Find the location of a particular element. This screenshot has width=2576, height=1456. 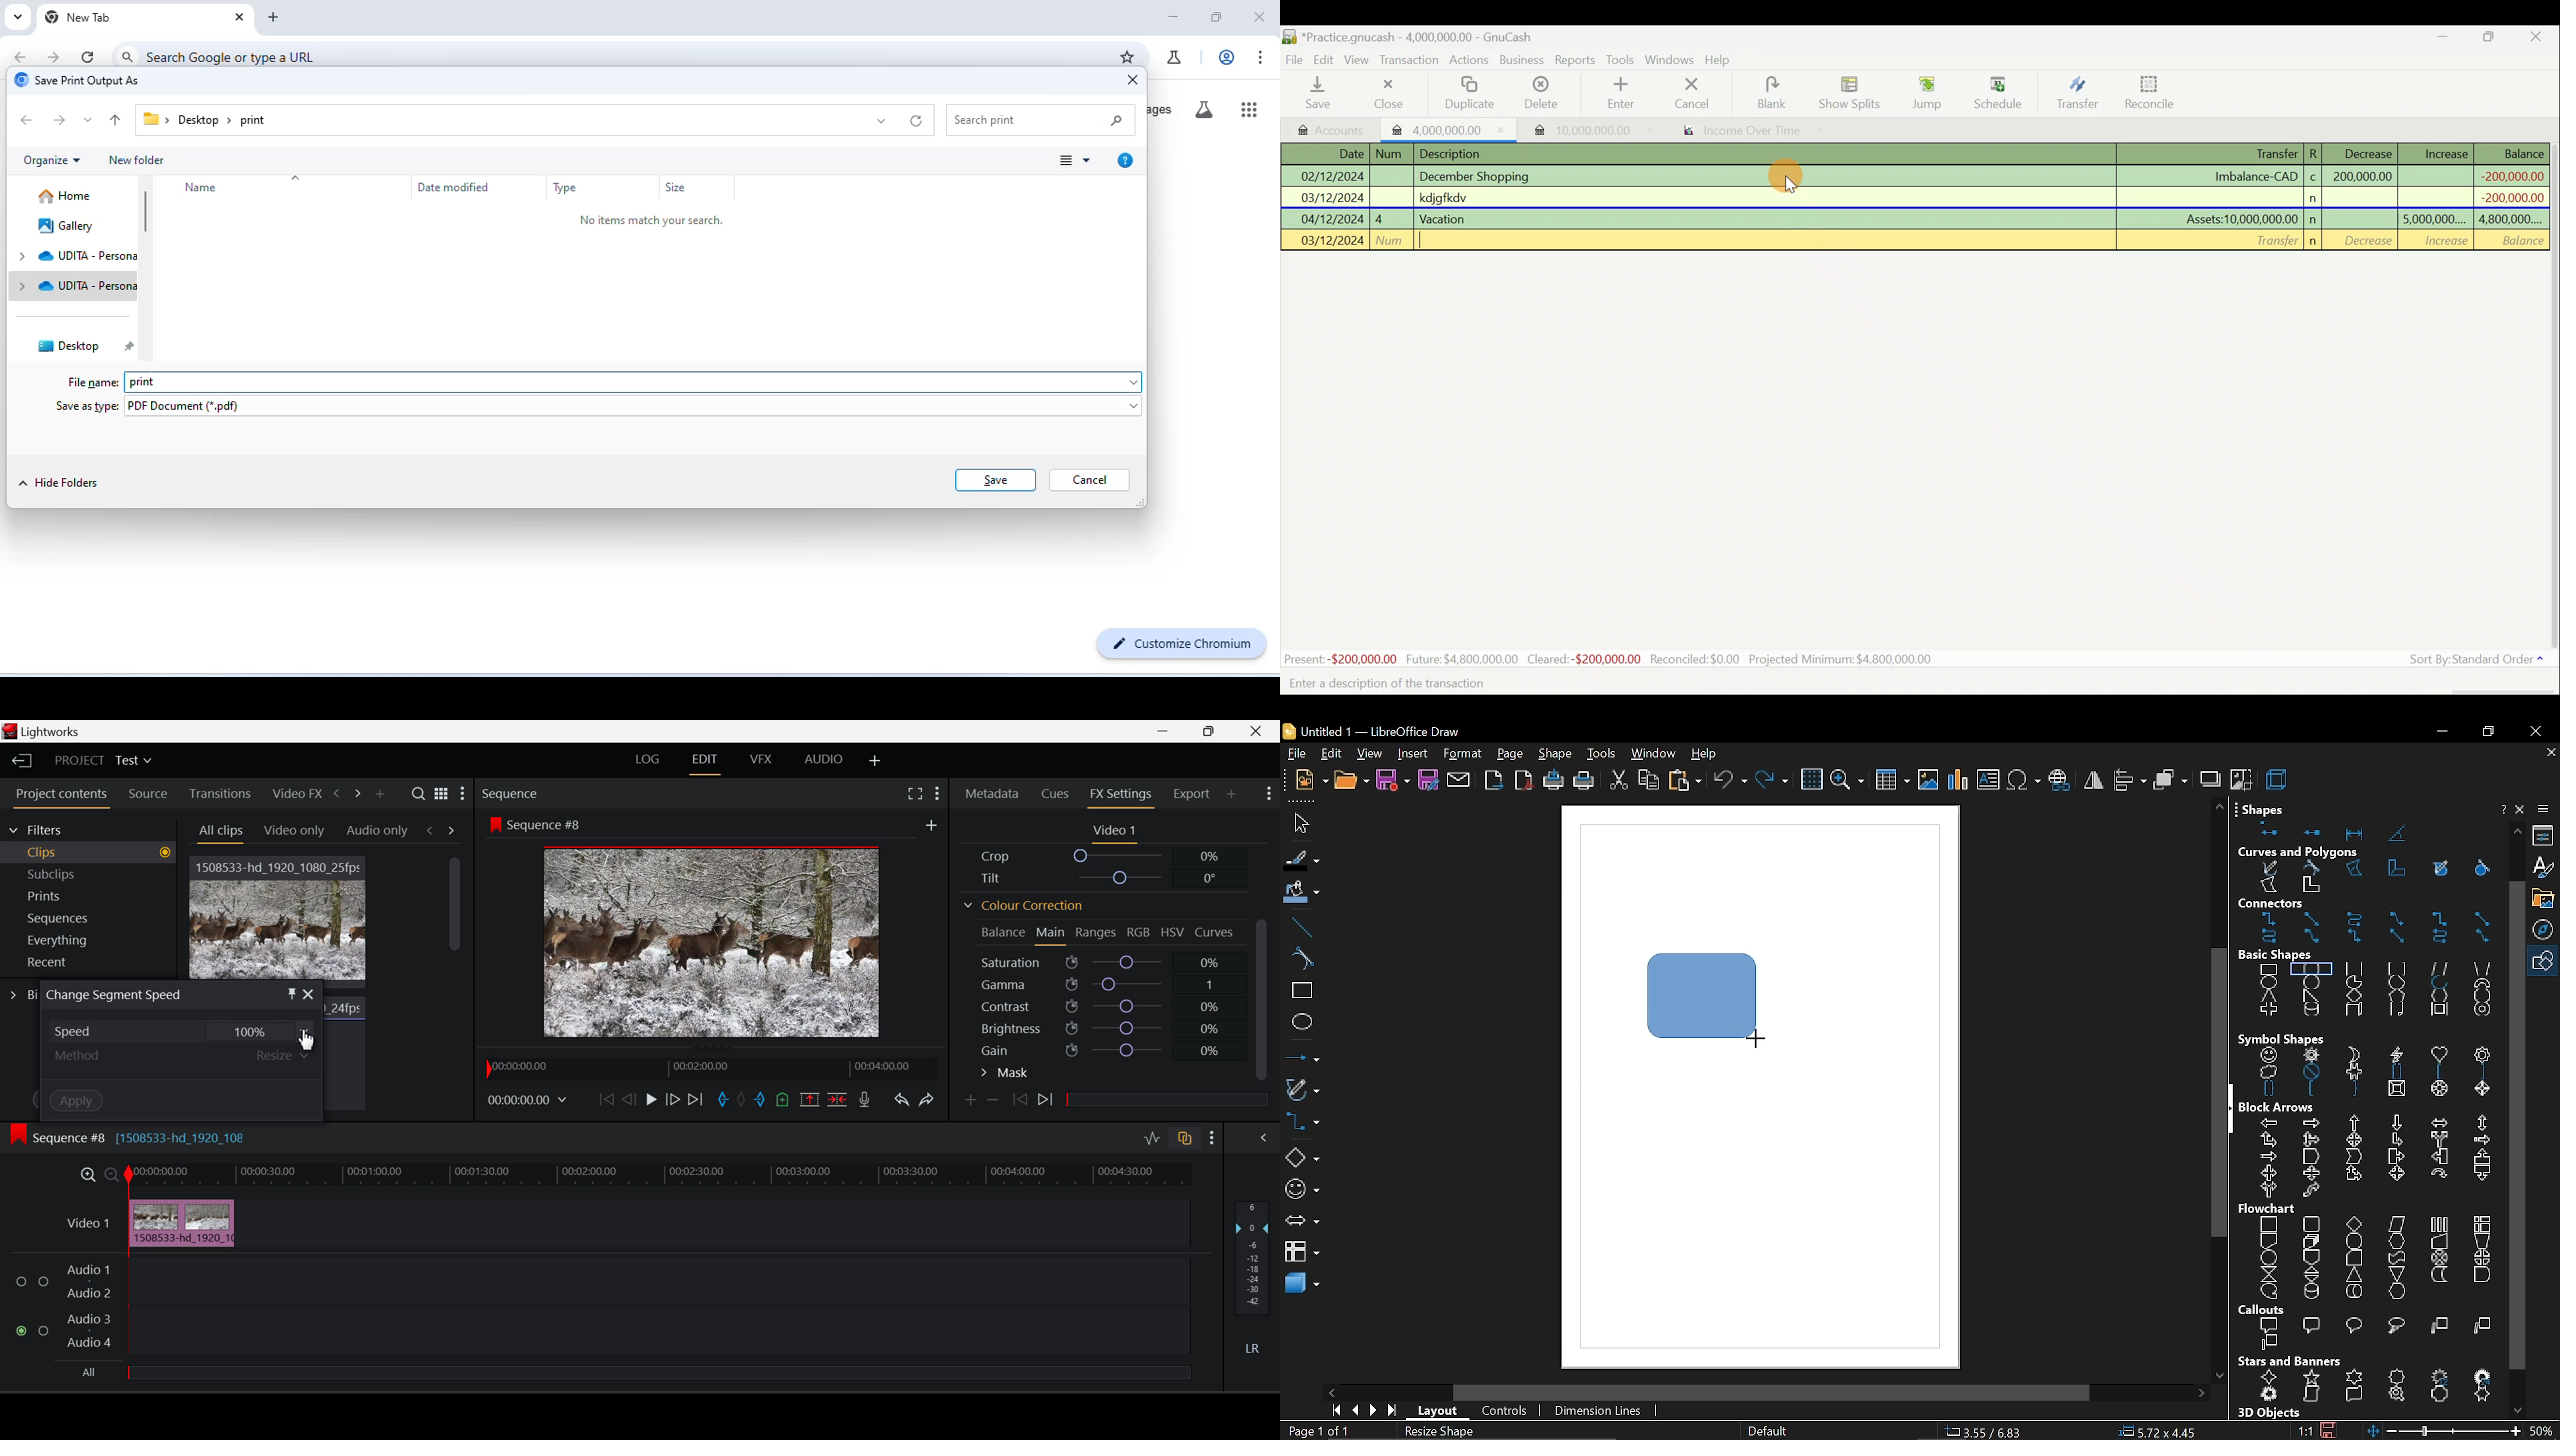

close is located at coordinates (2534, 731).